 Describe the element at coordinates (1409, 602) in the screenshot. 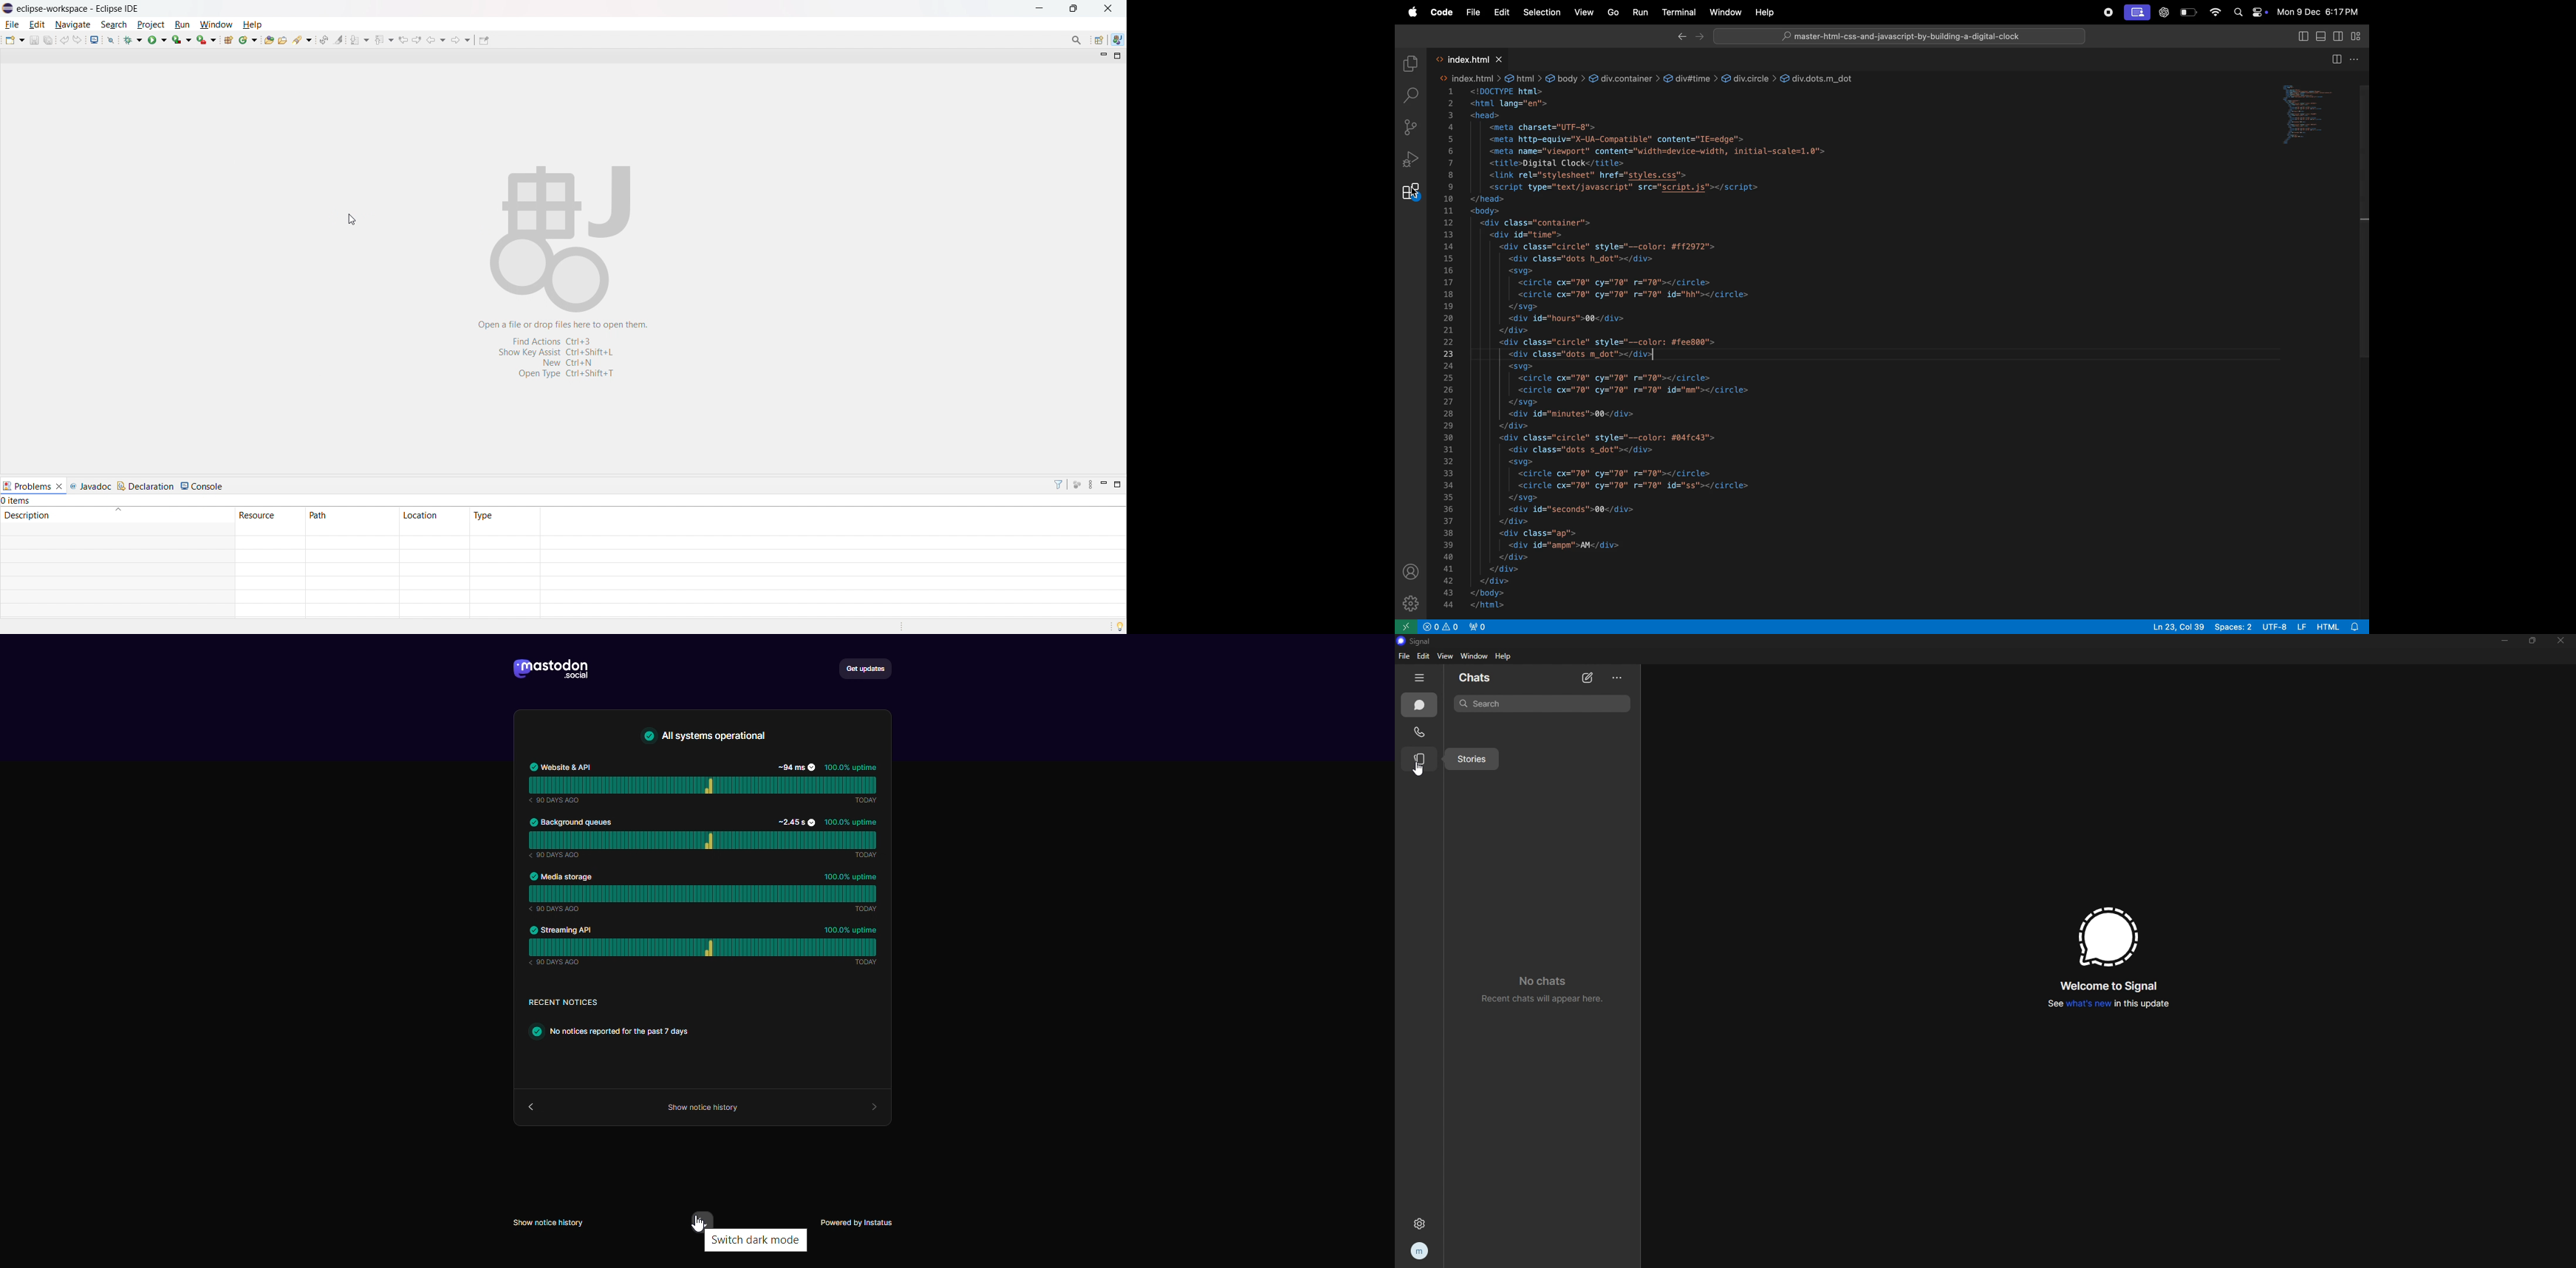

I see `settings` at that location.